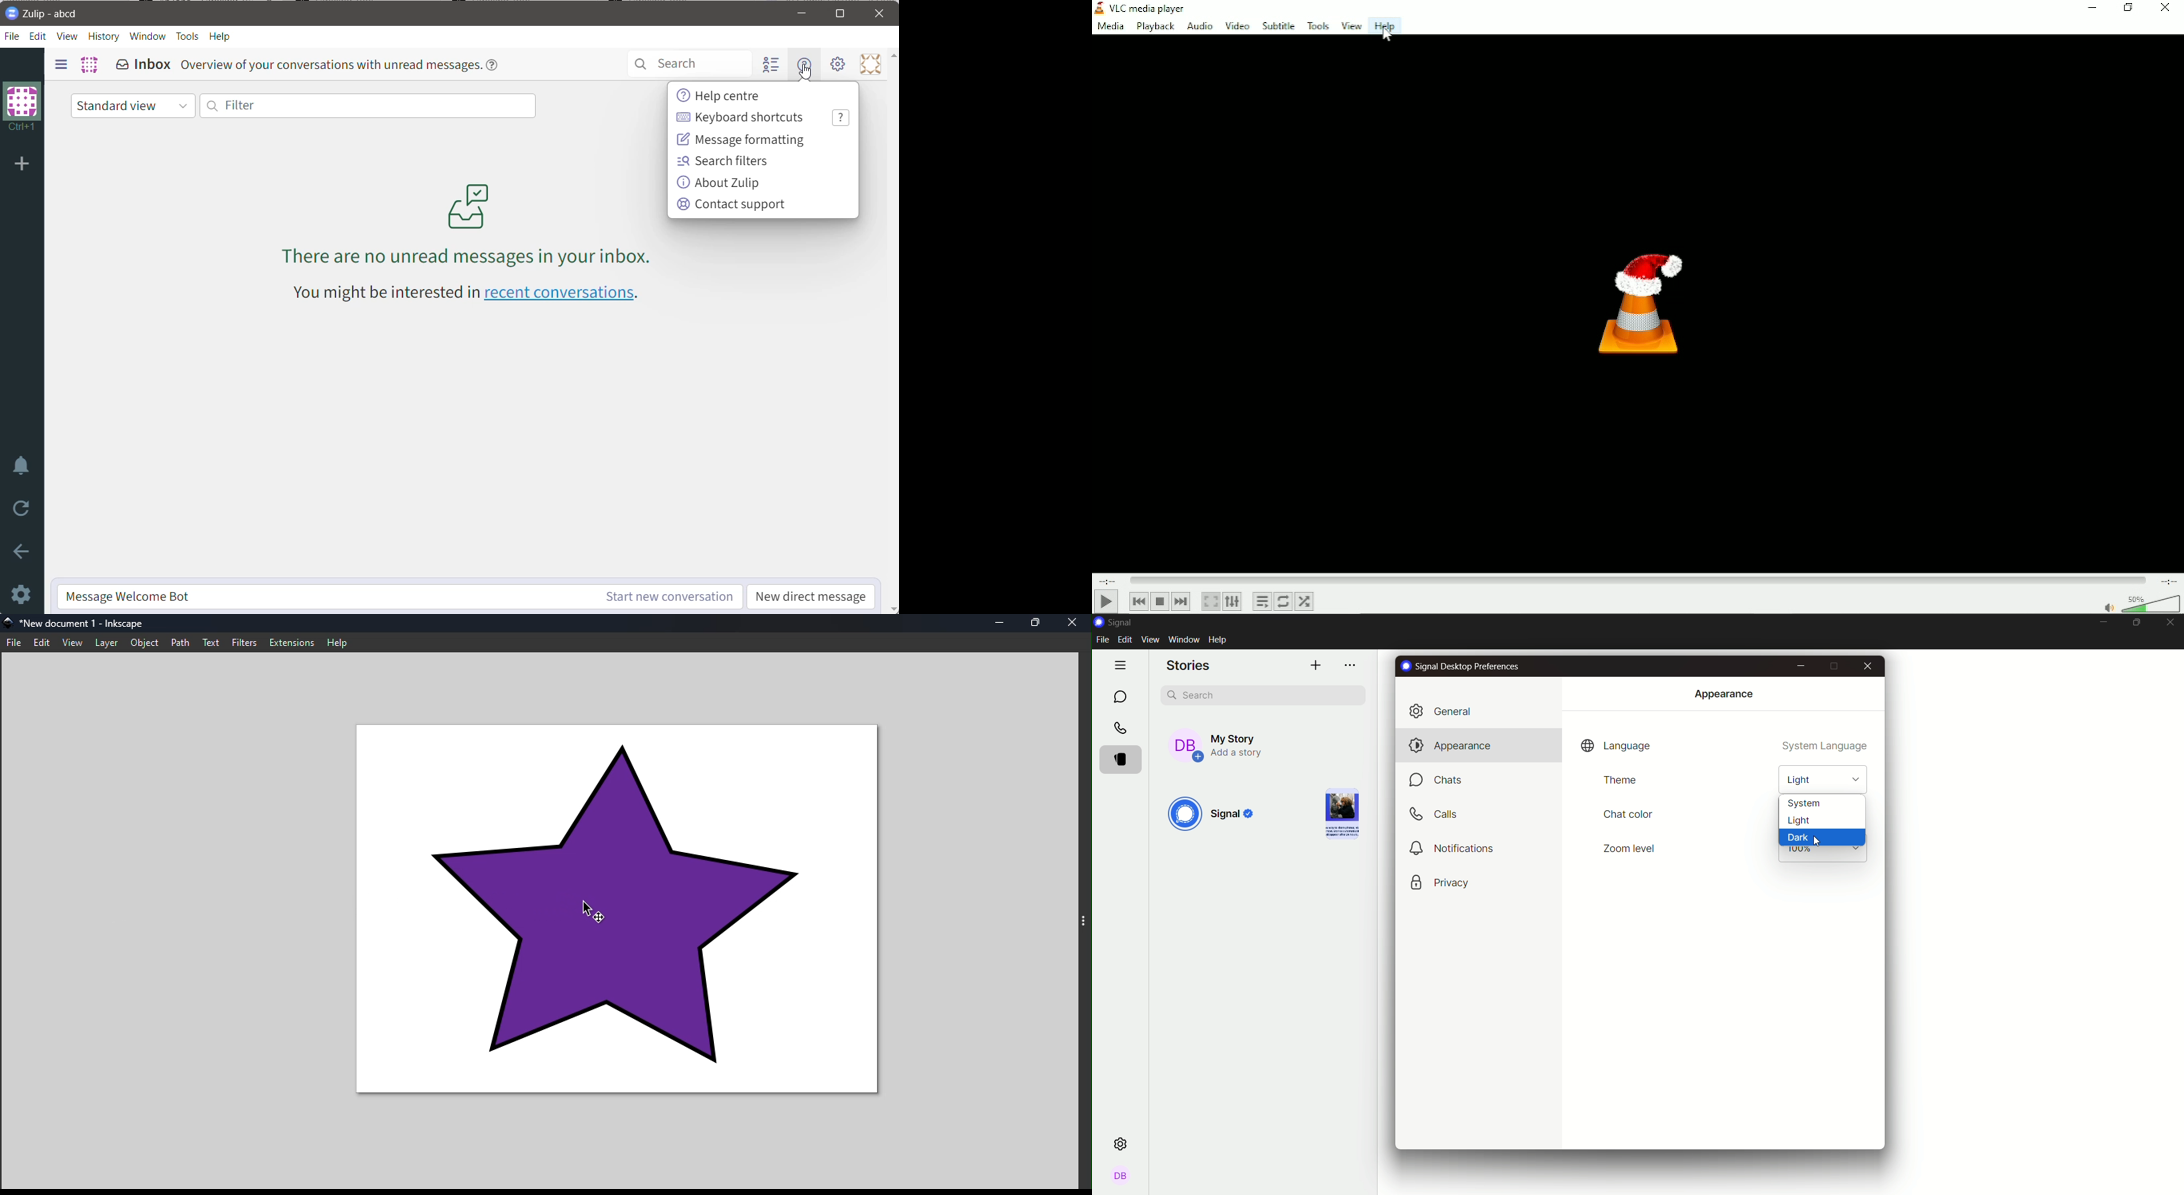 The width and height of the screenshot is (2184, 1204). What do you see at coordinates (772, 64) in the screenshot?
I see `Hide user list` at bounding box center [772, 64].